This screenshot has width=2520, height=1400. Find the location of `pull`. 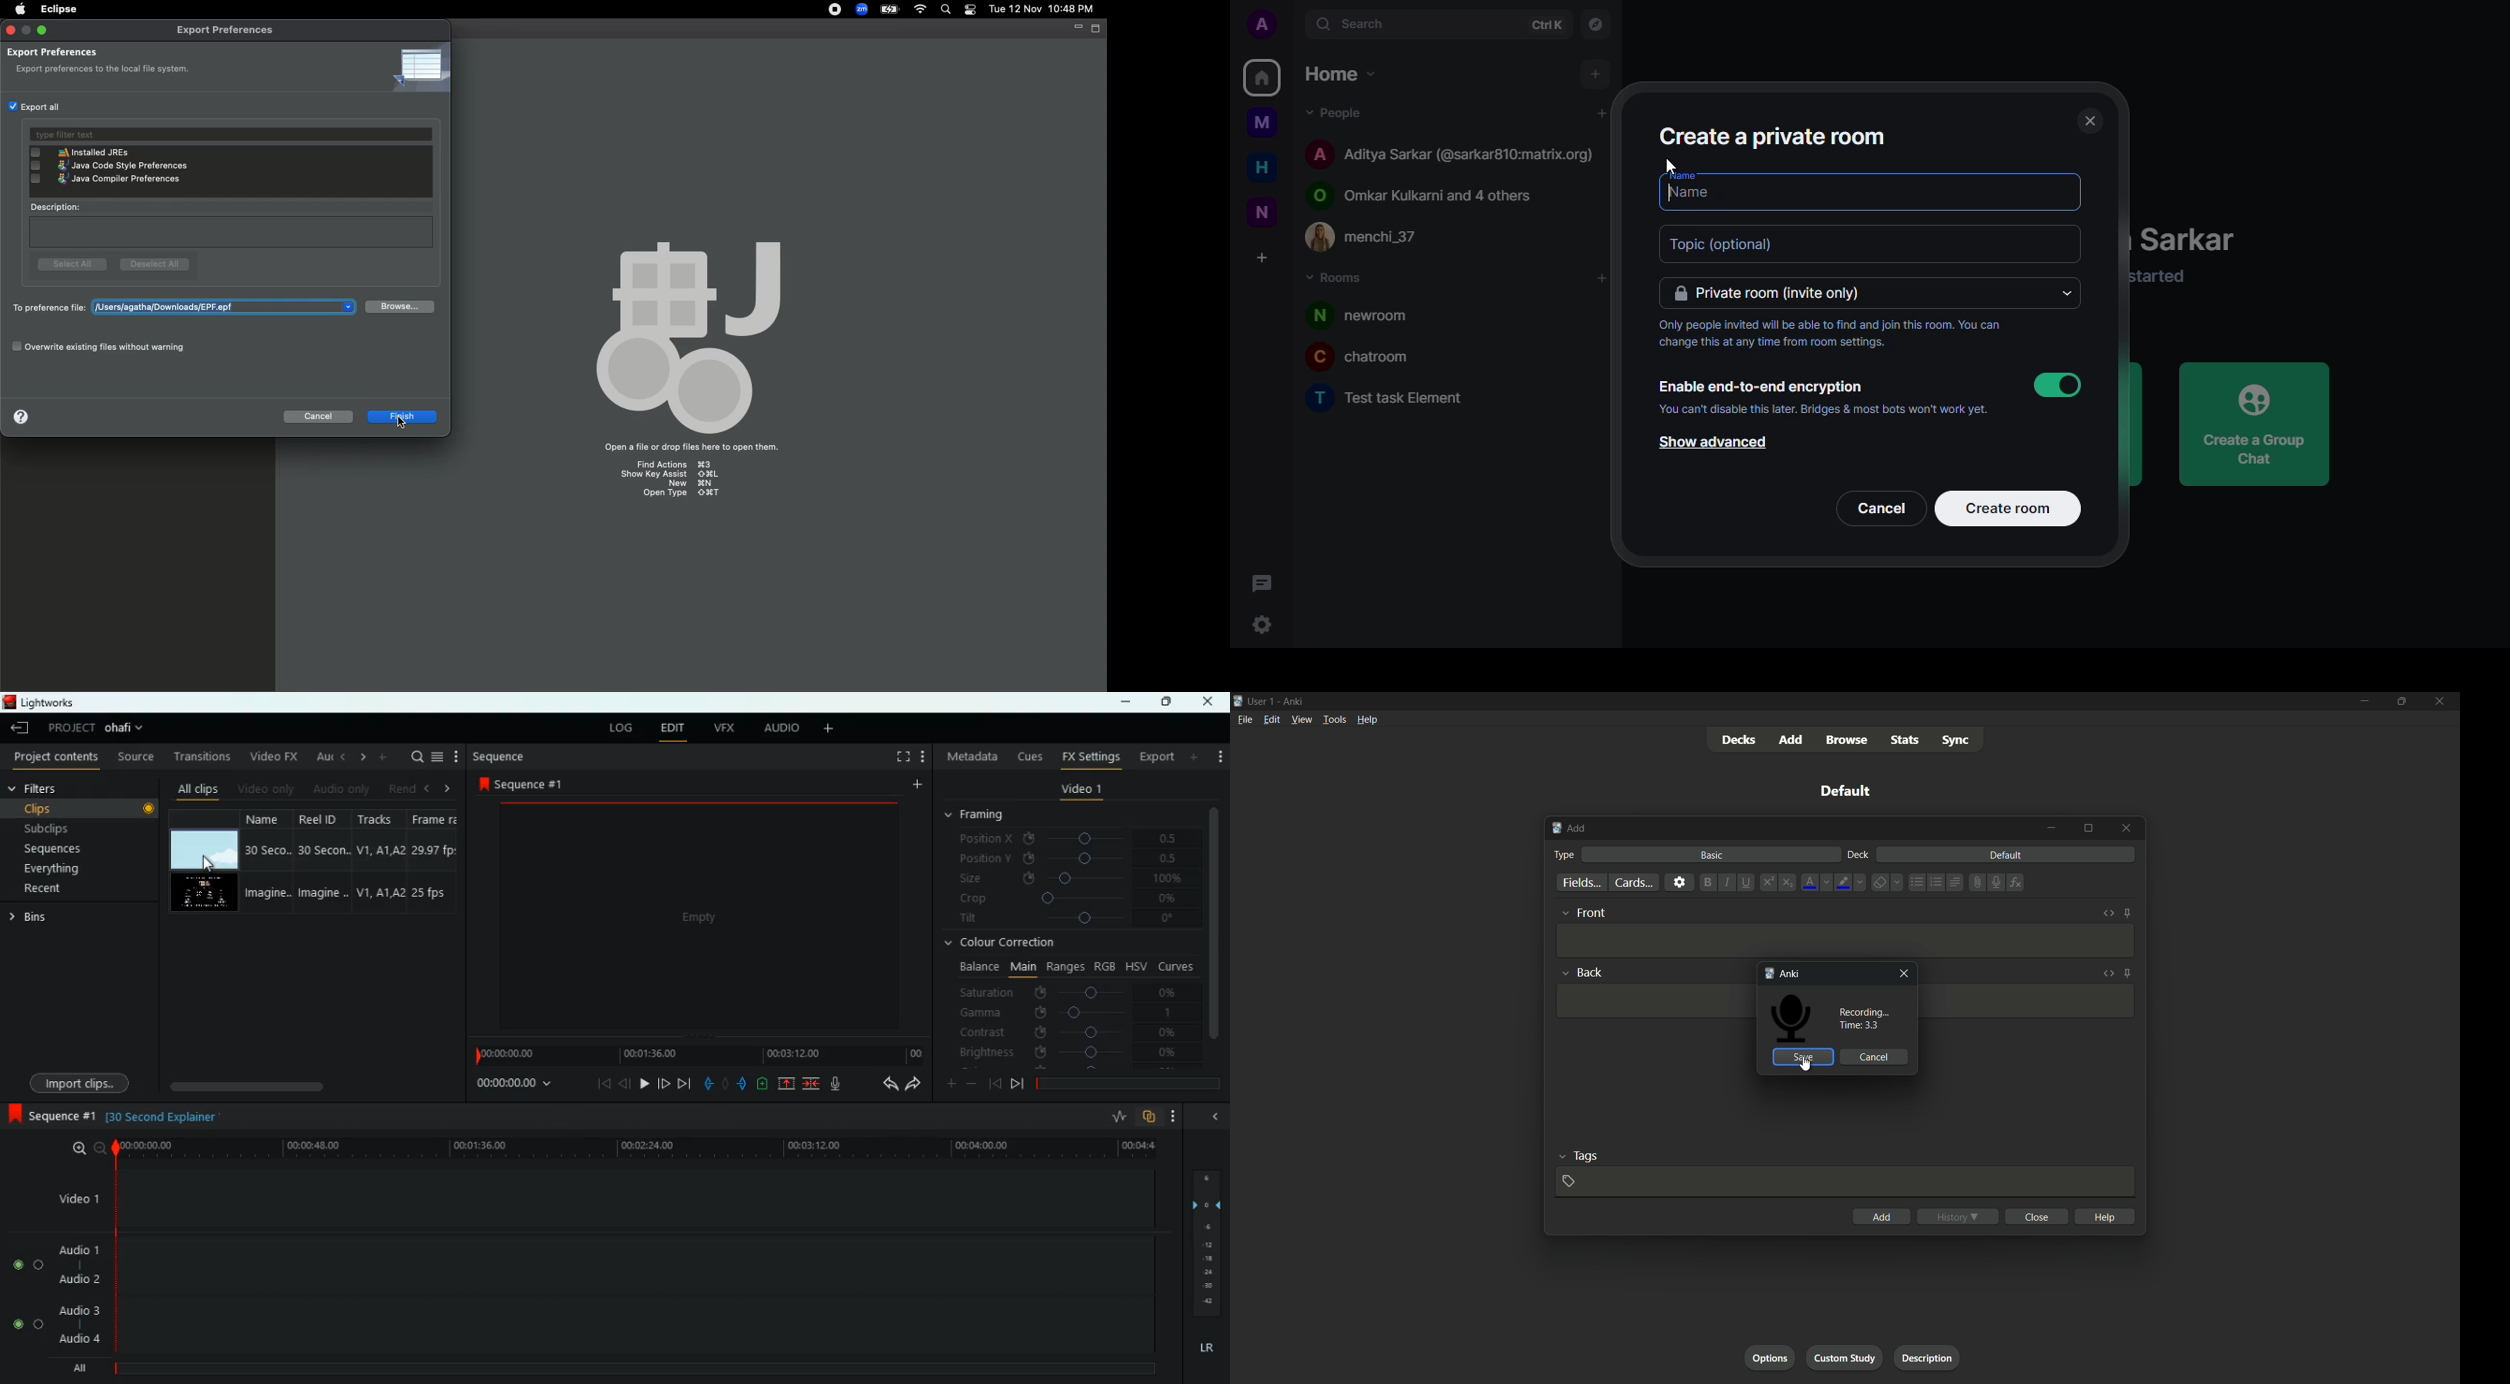

pull is located at coordinates (707, 1082).